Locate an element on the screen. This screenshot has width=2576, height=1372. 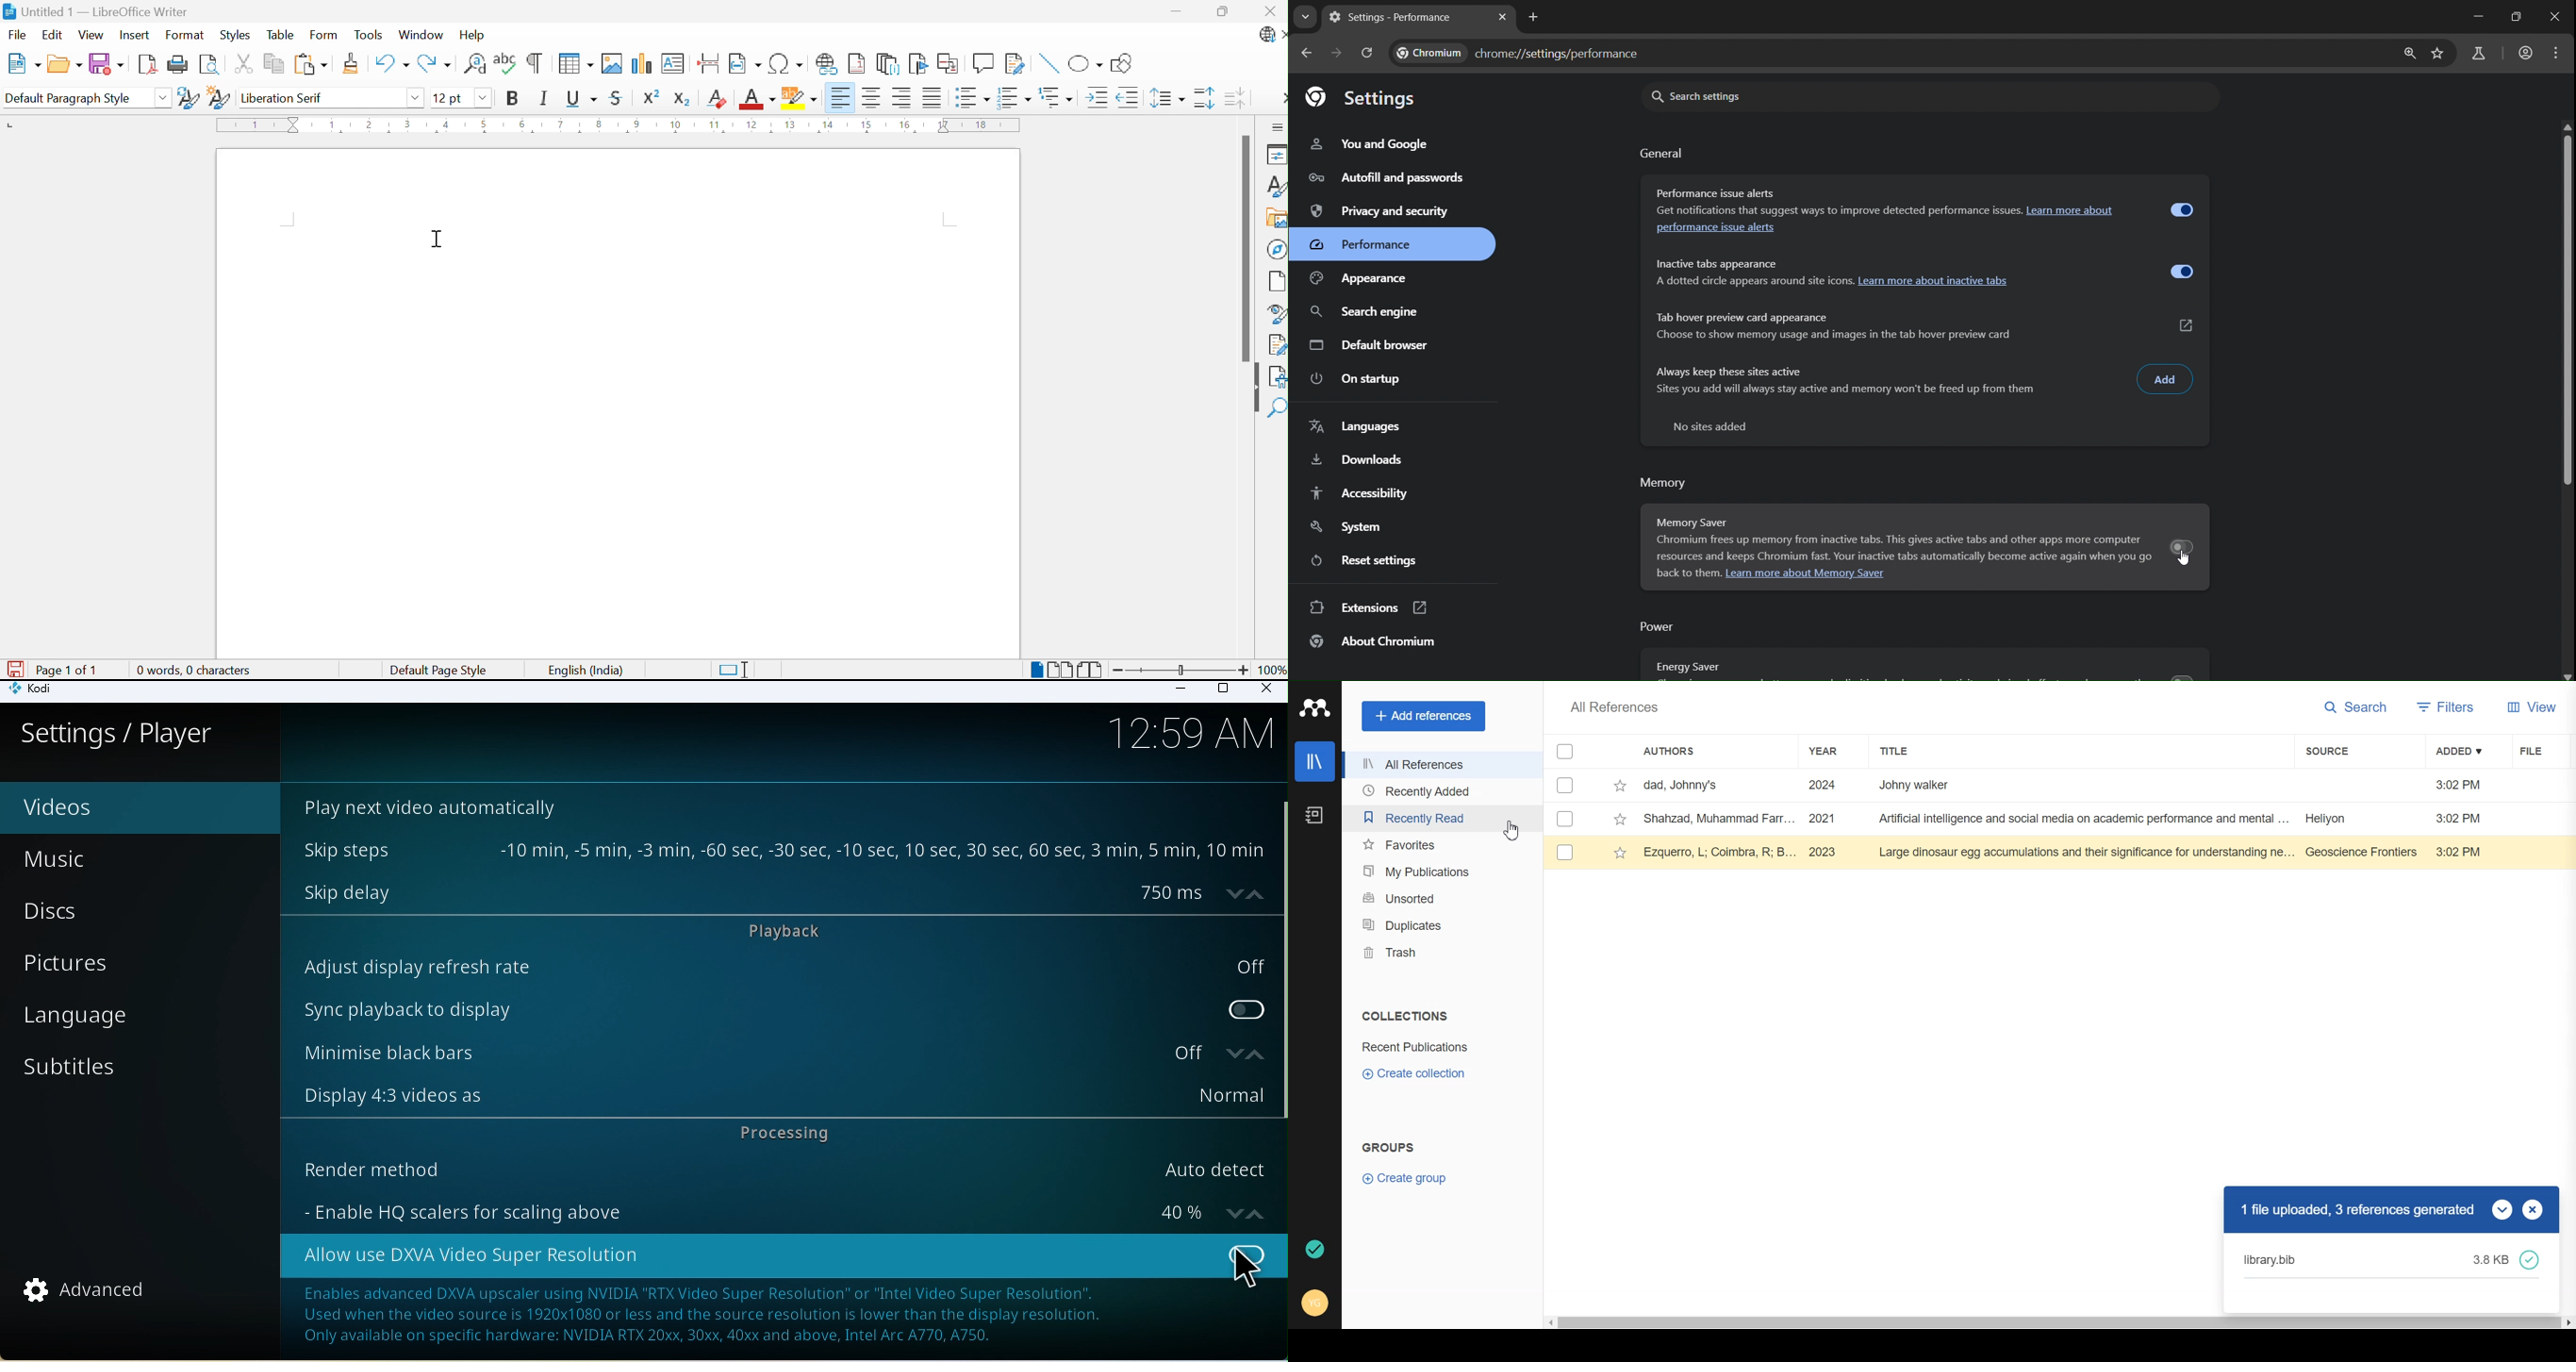
increase/decrease is located at coordinates (1243, 1055).